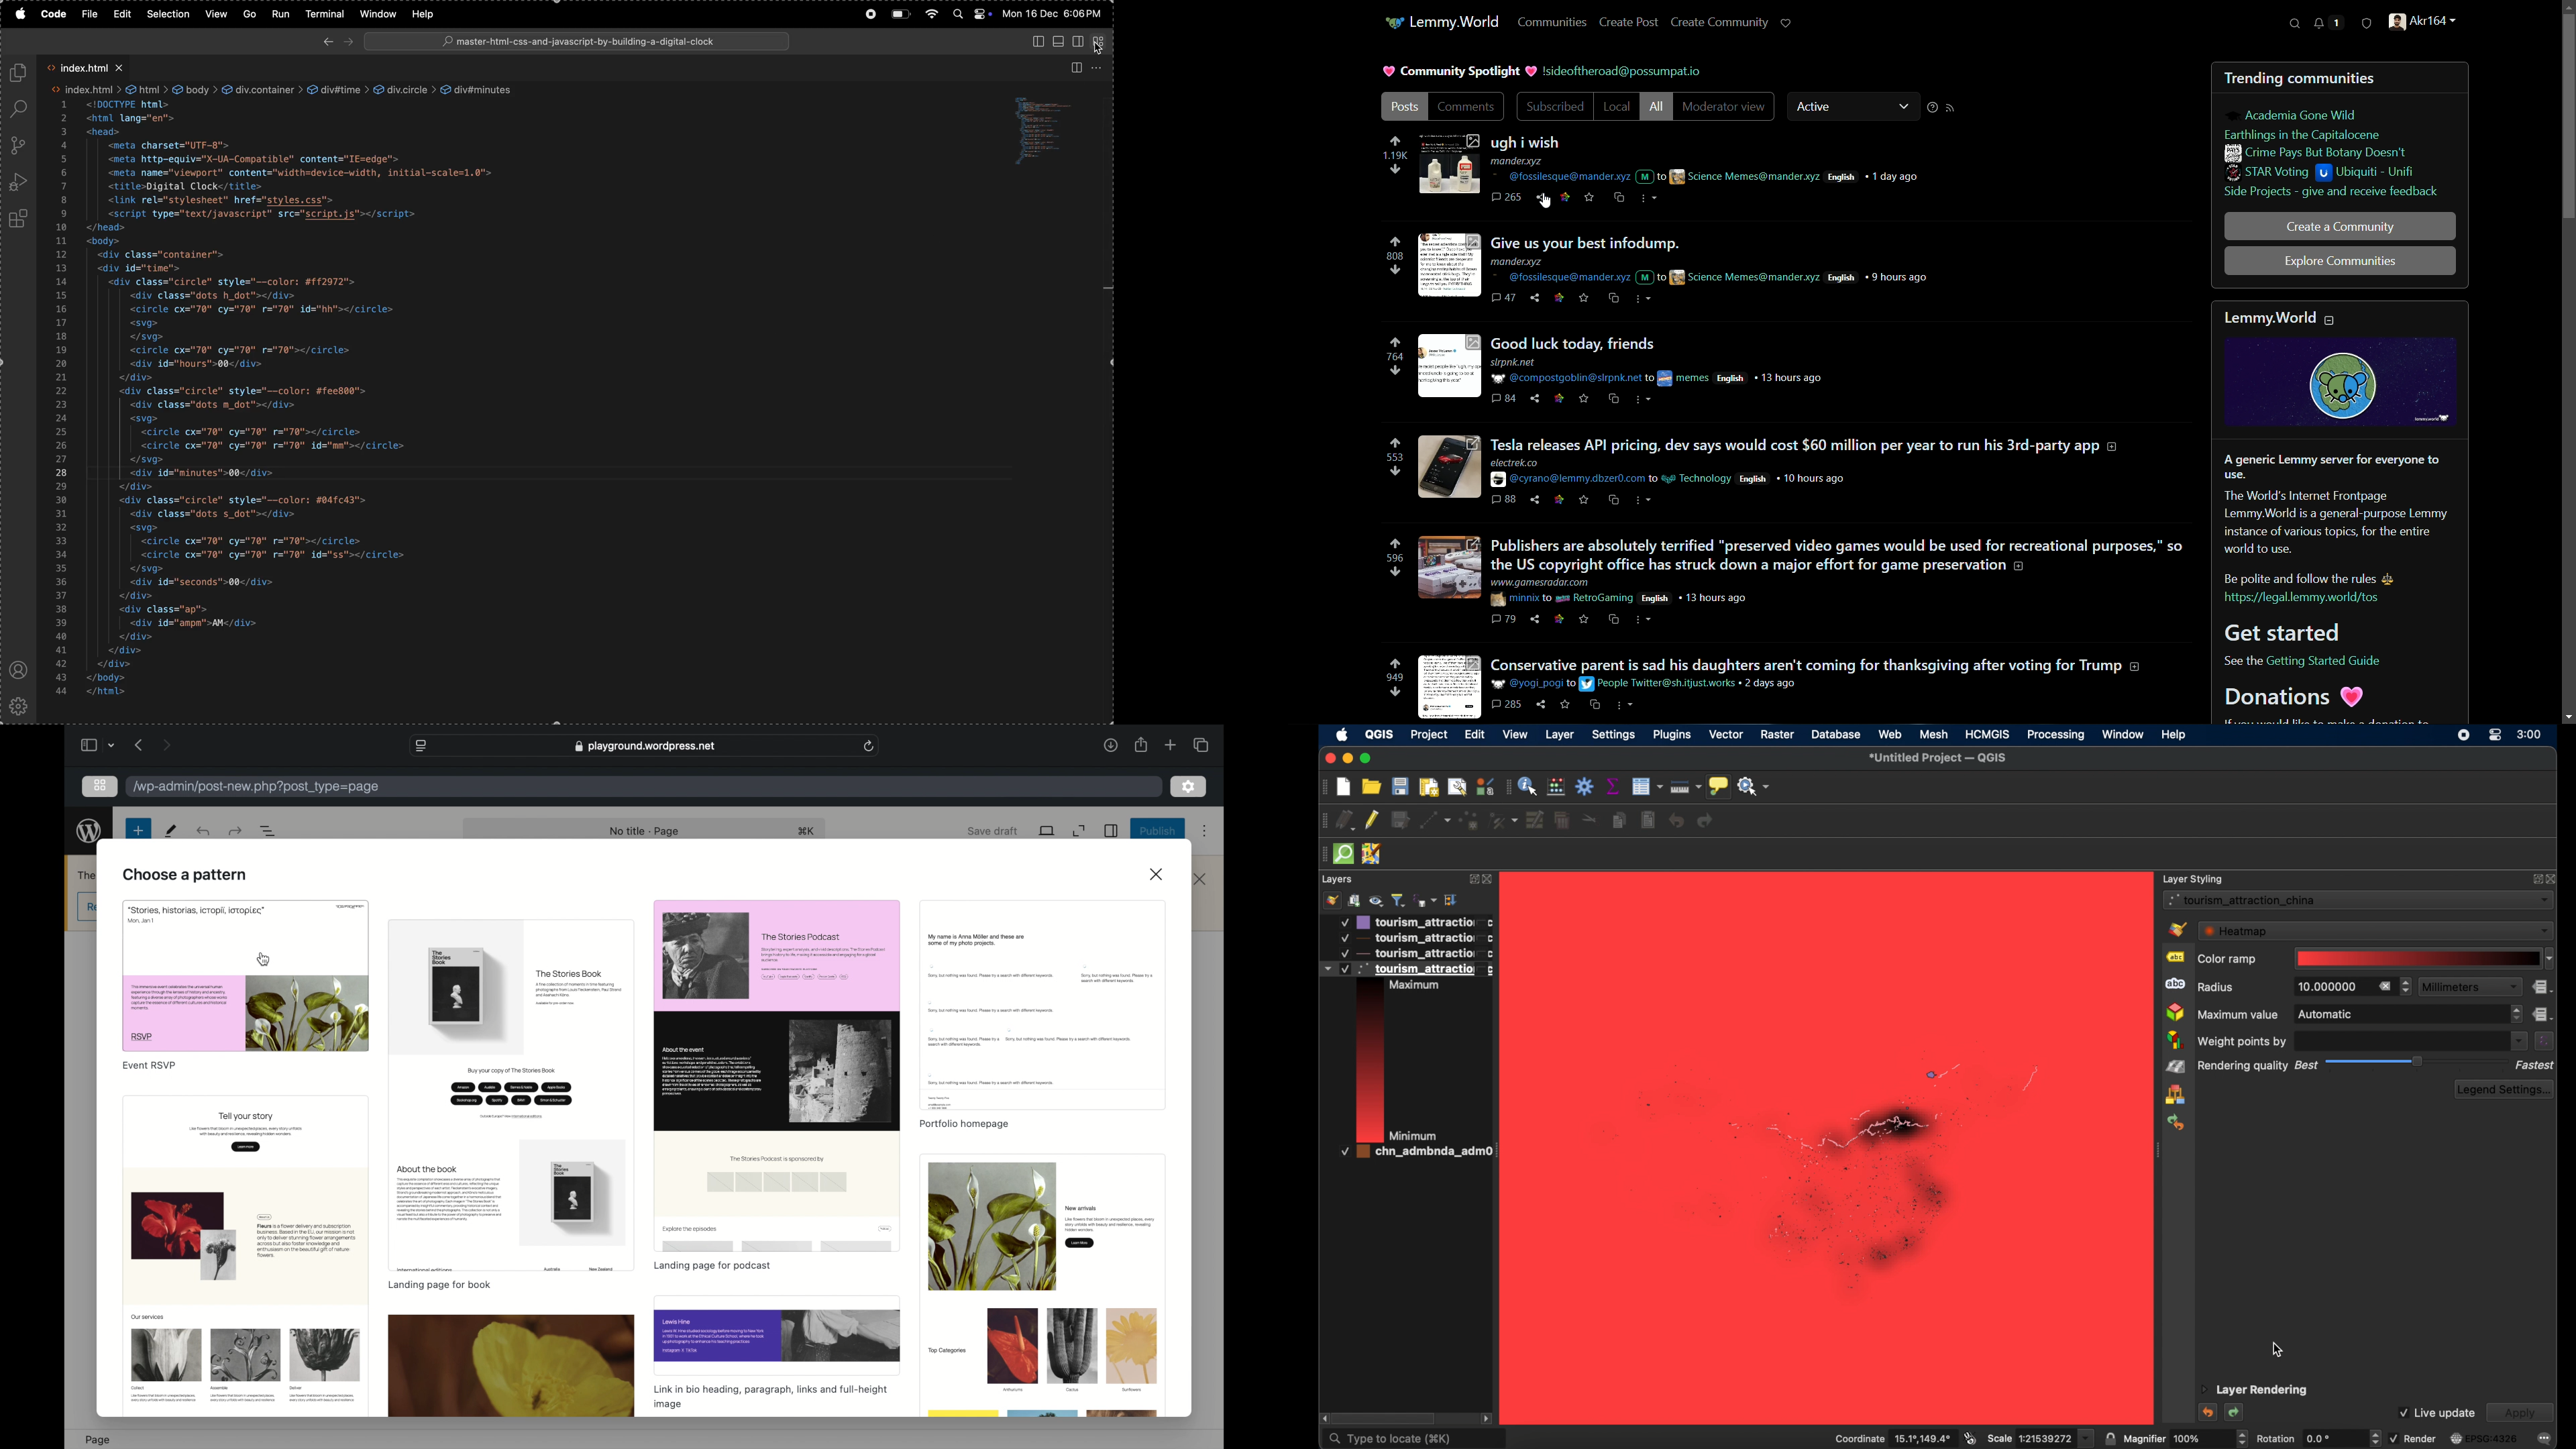 This screenshot has width=2576, height=1456. Describe the element at coordinates (246, 975) in the screenshot. I see `preview` at that location.